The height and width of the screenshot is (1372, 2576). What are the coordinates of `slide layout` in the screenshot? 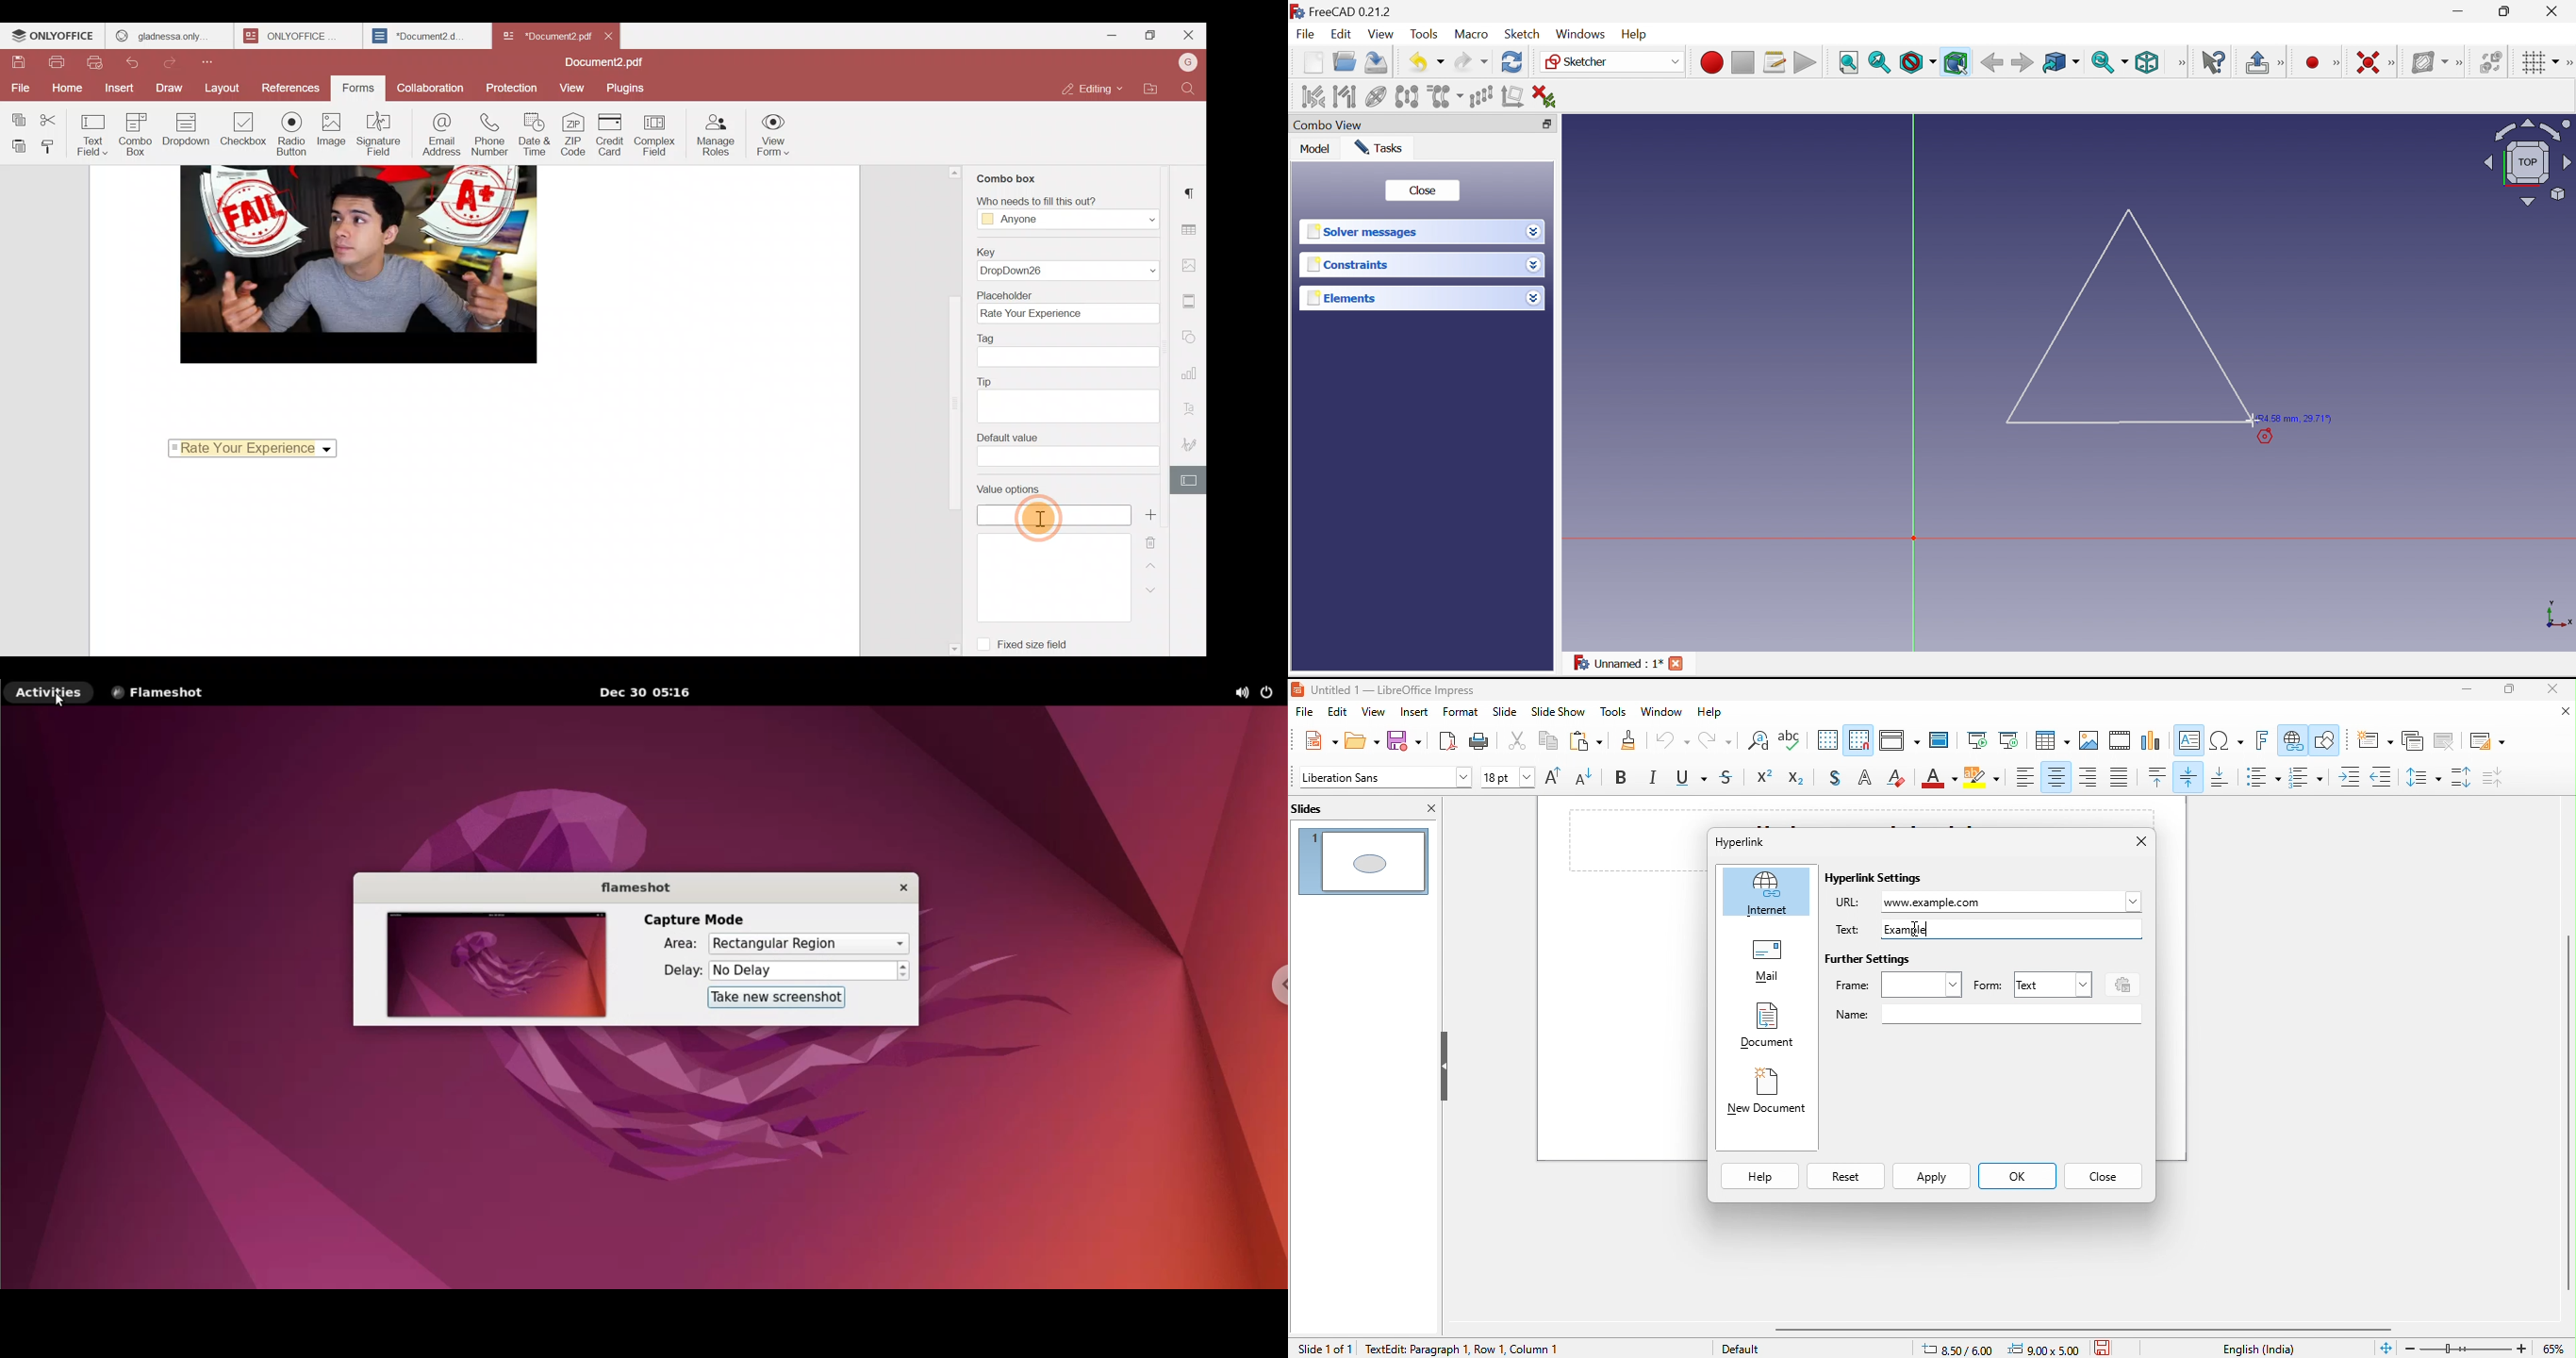 It's located at (2485, 739).